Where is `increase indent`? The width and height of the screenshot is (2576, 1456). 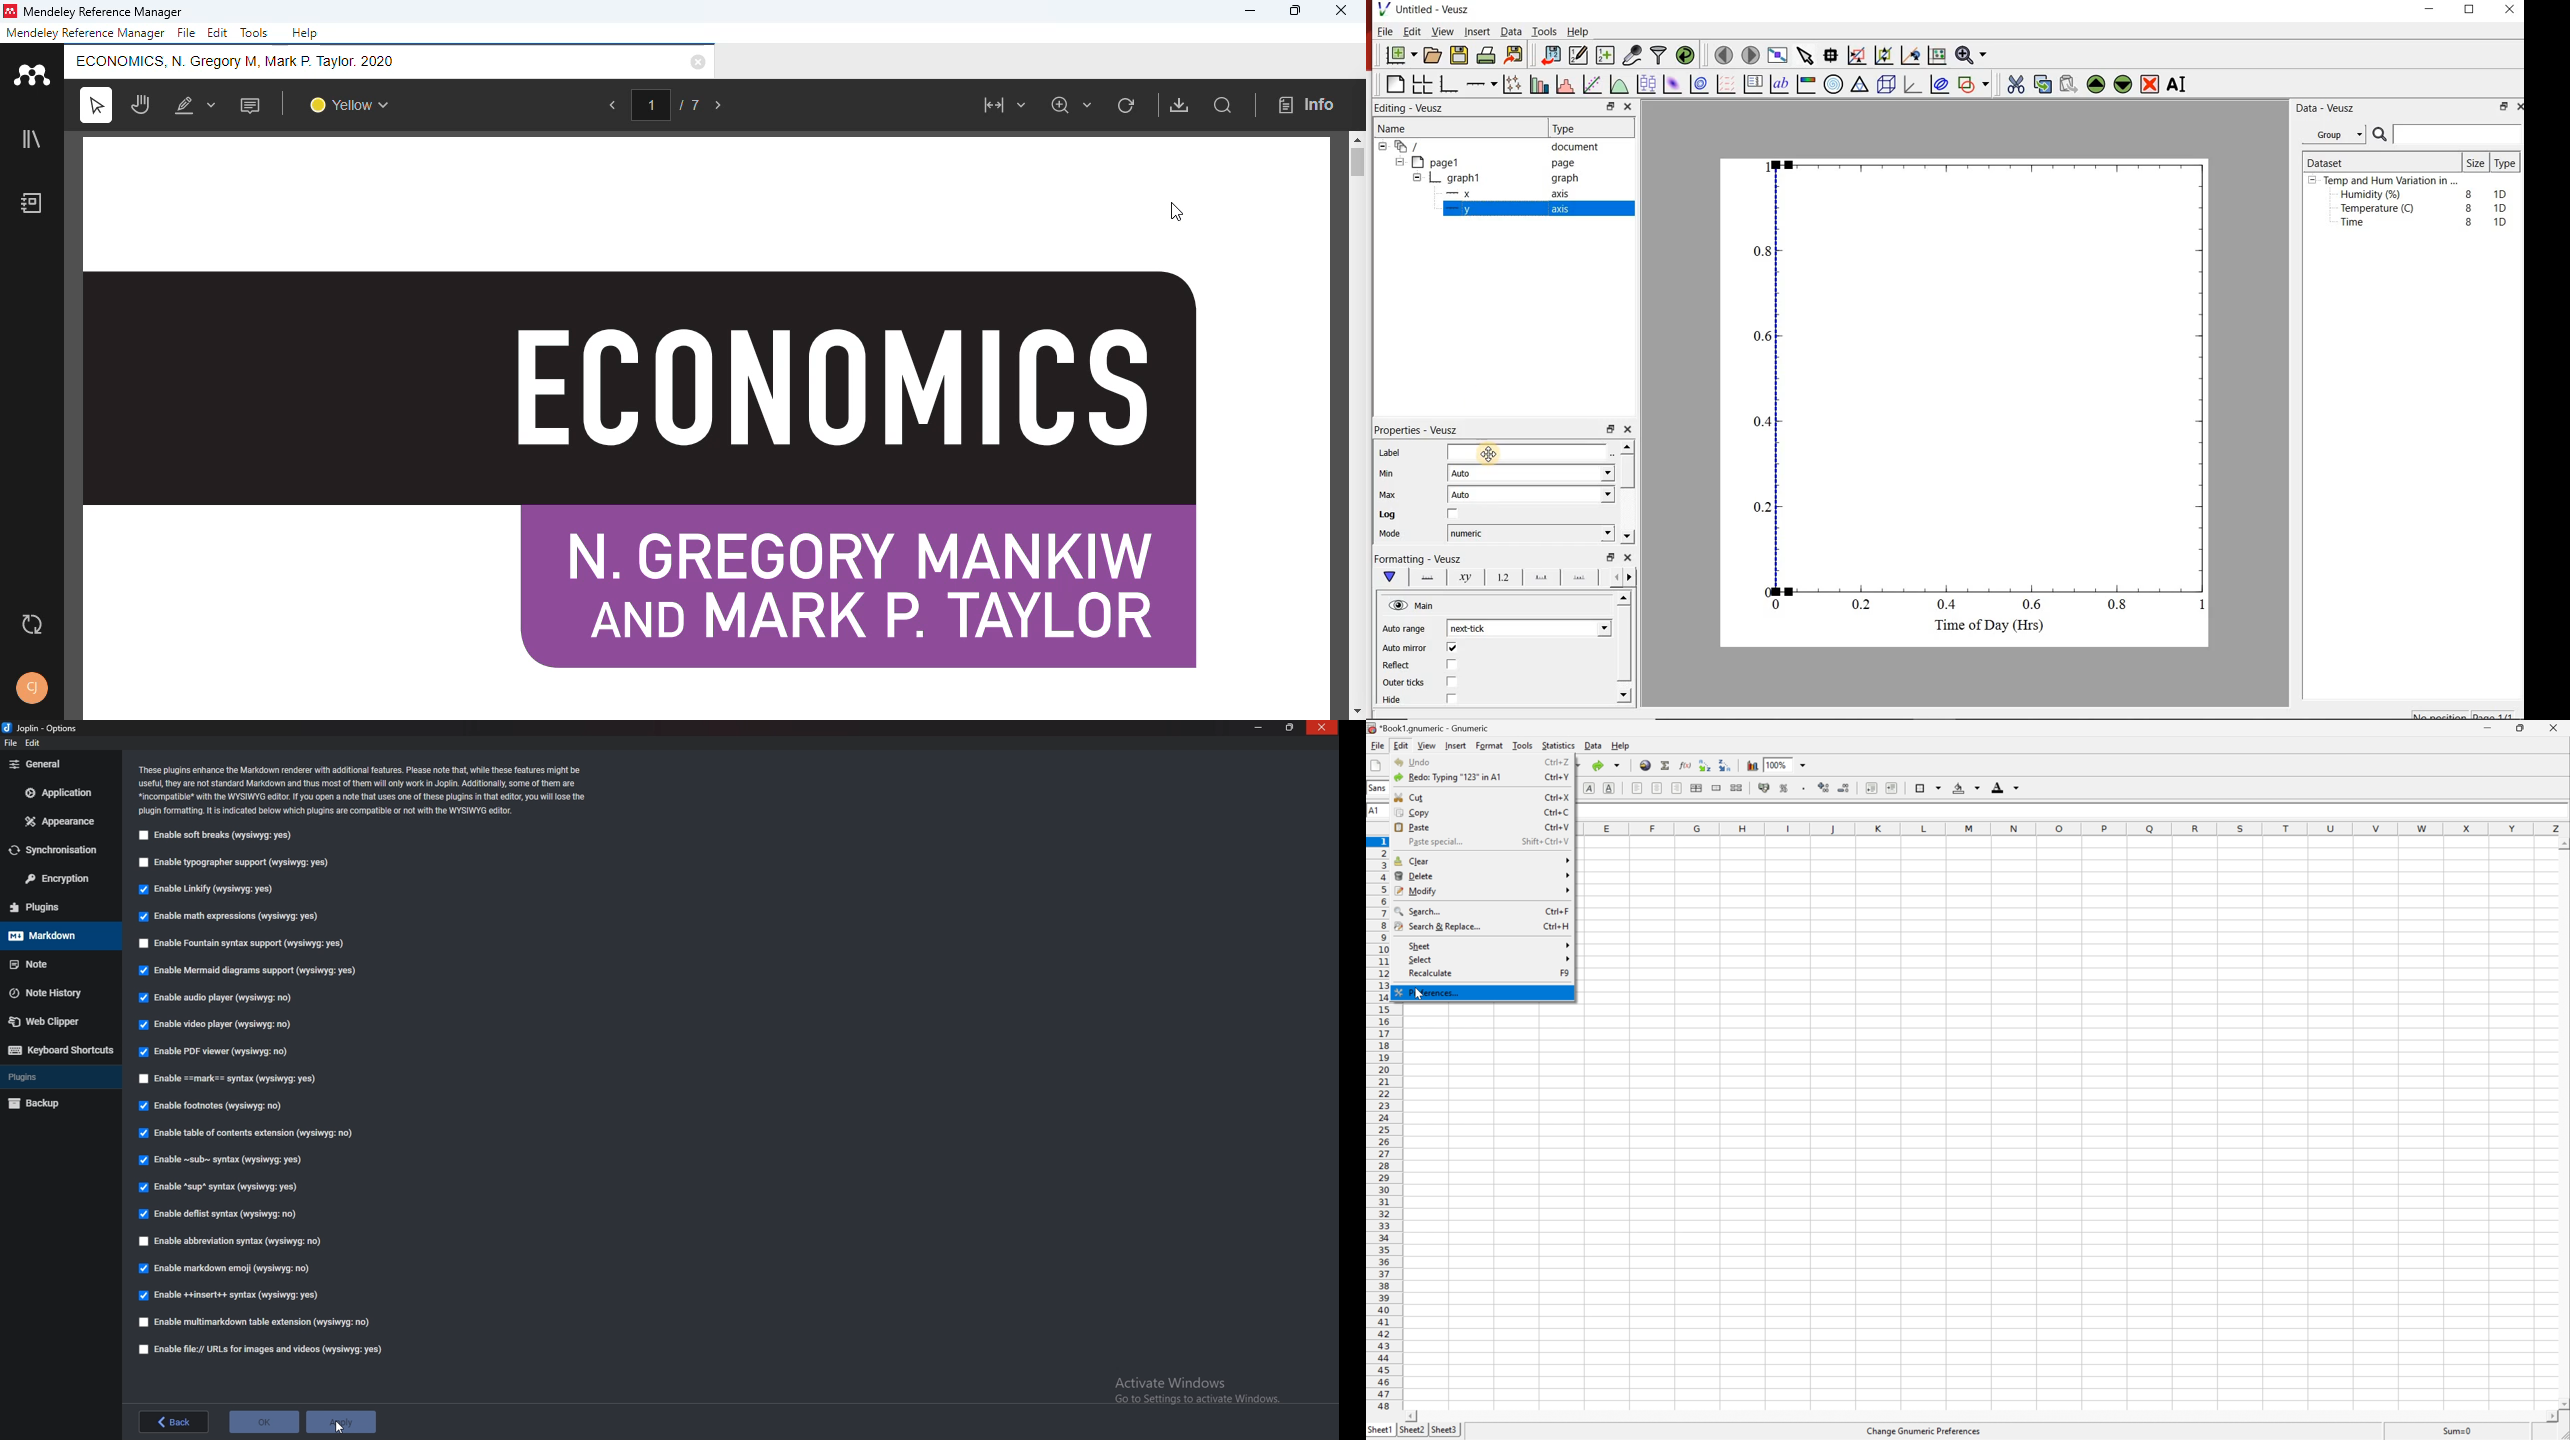 increase indent is located at coordinates (1892, 788).